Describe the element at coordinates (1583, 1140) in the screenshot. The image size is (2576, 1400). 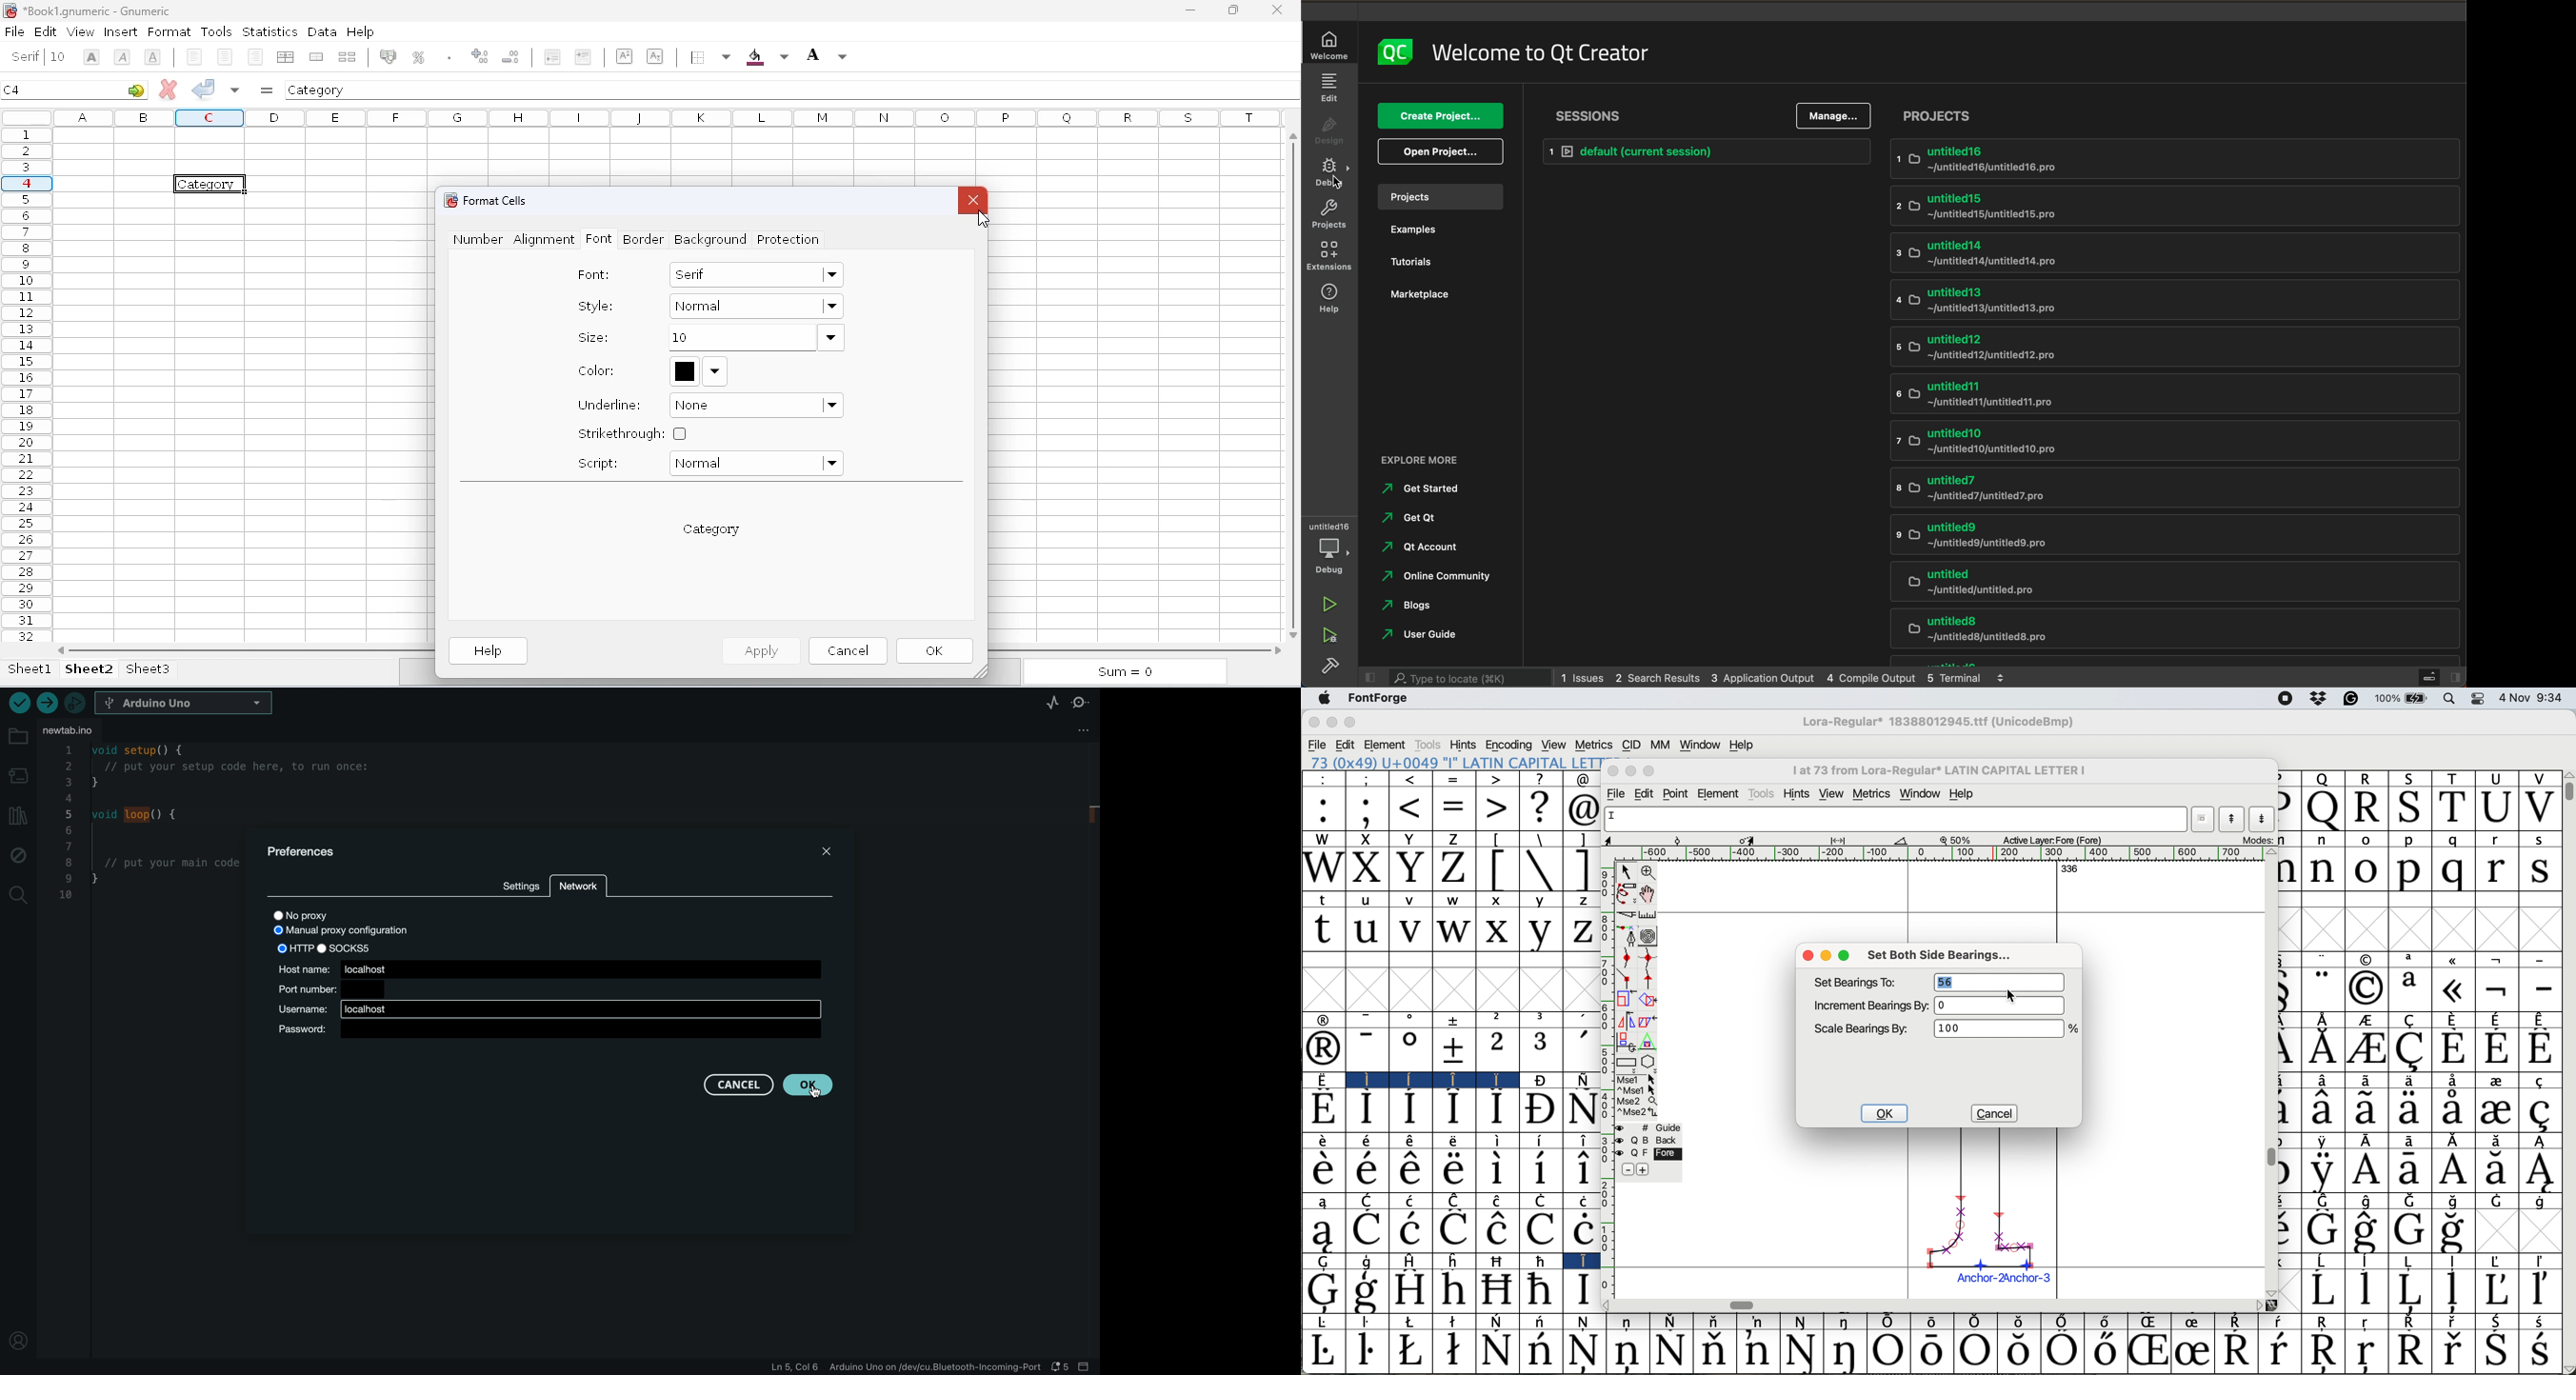
I see `Symbol` at that location.